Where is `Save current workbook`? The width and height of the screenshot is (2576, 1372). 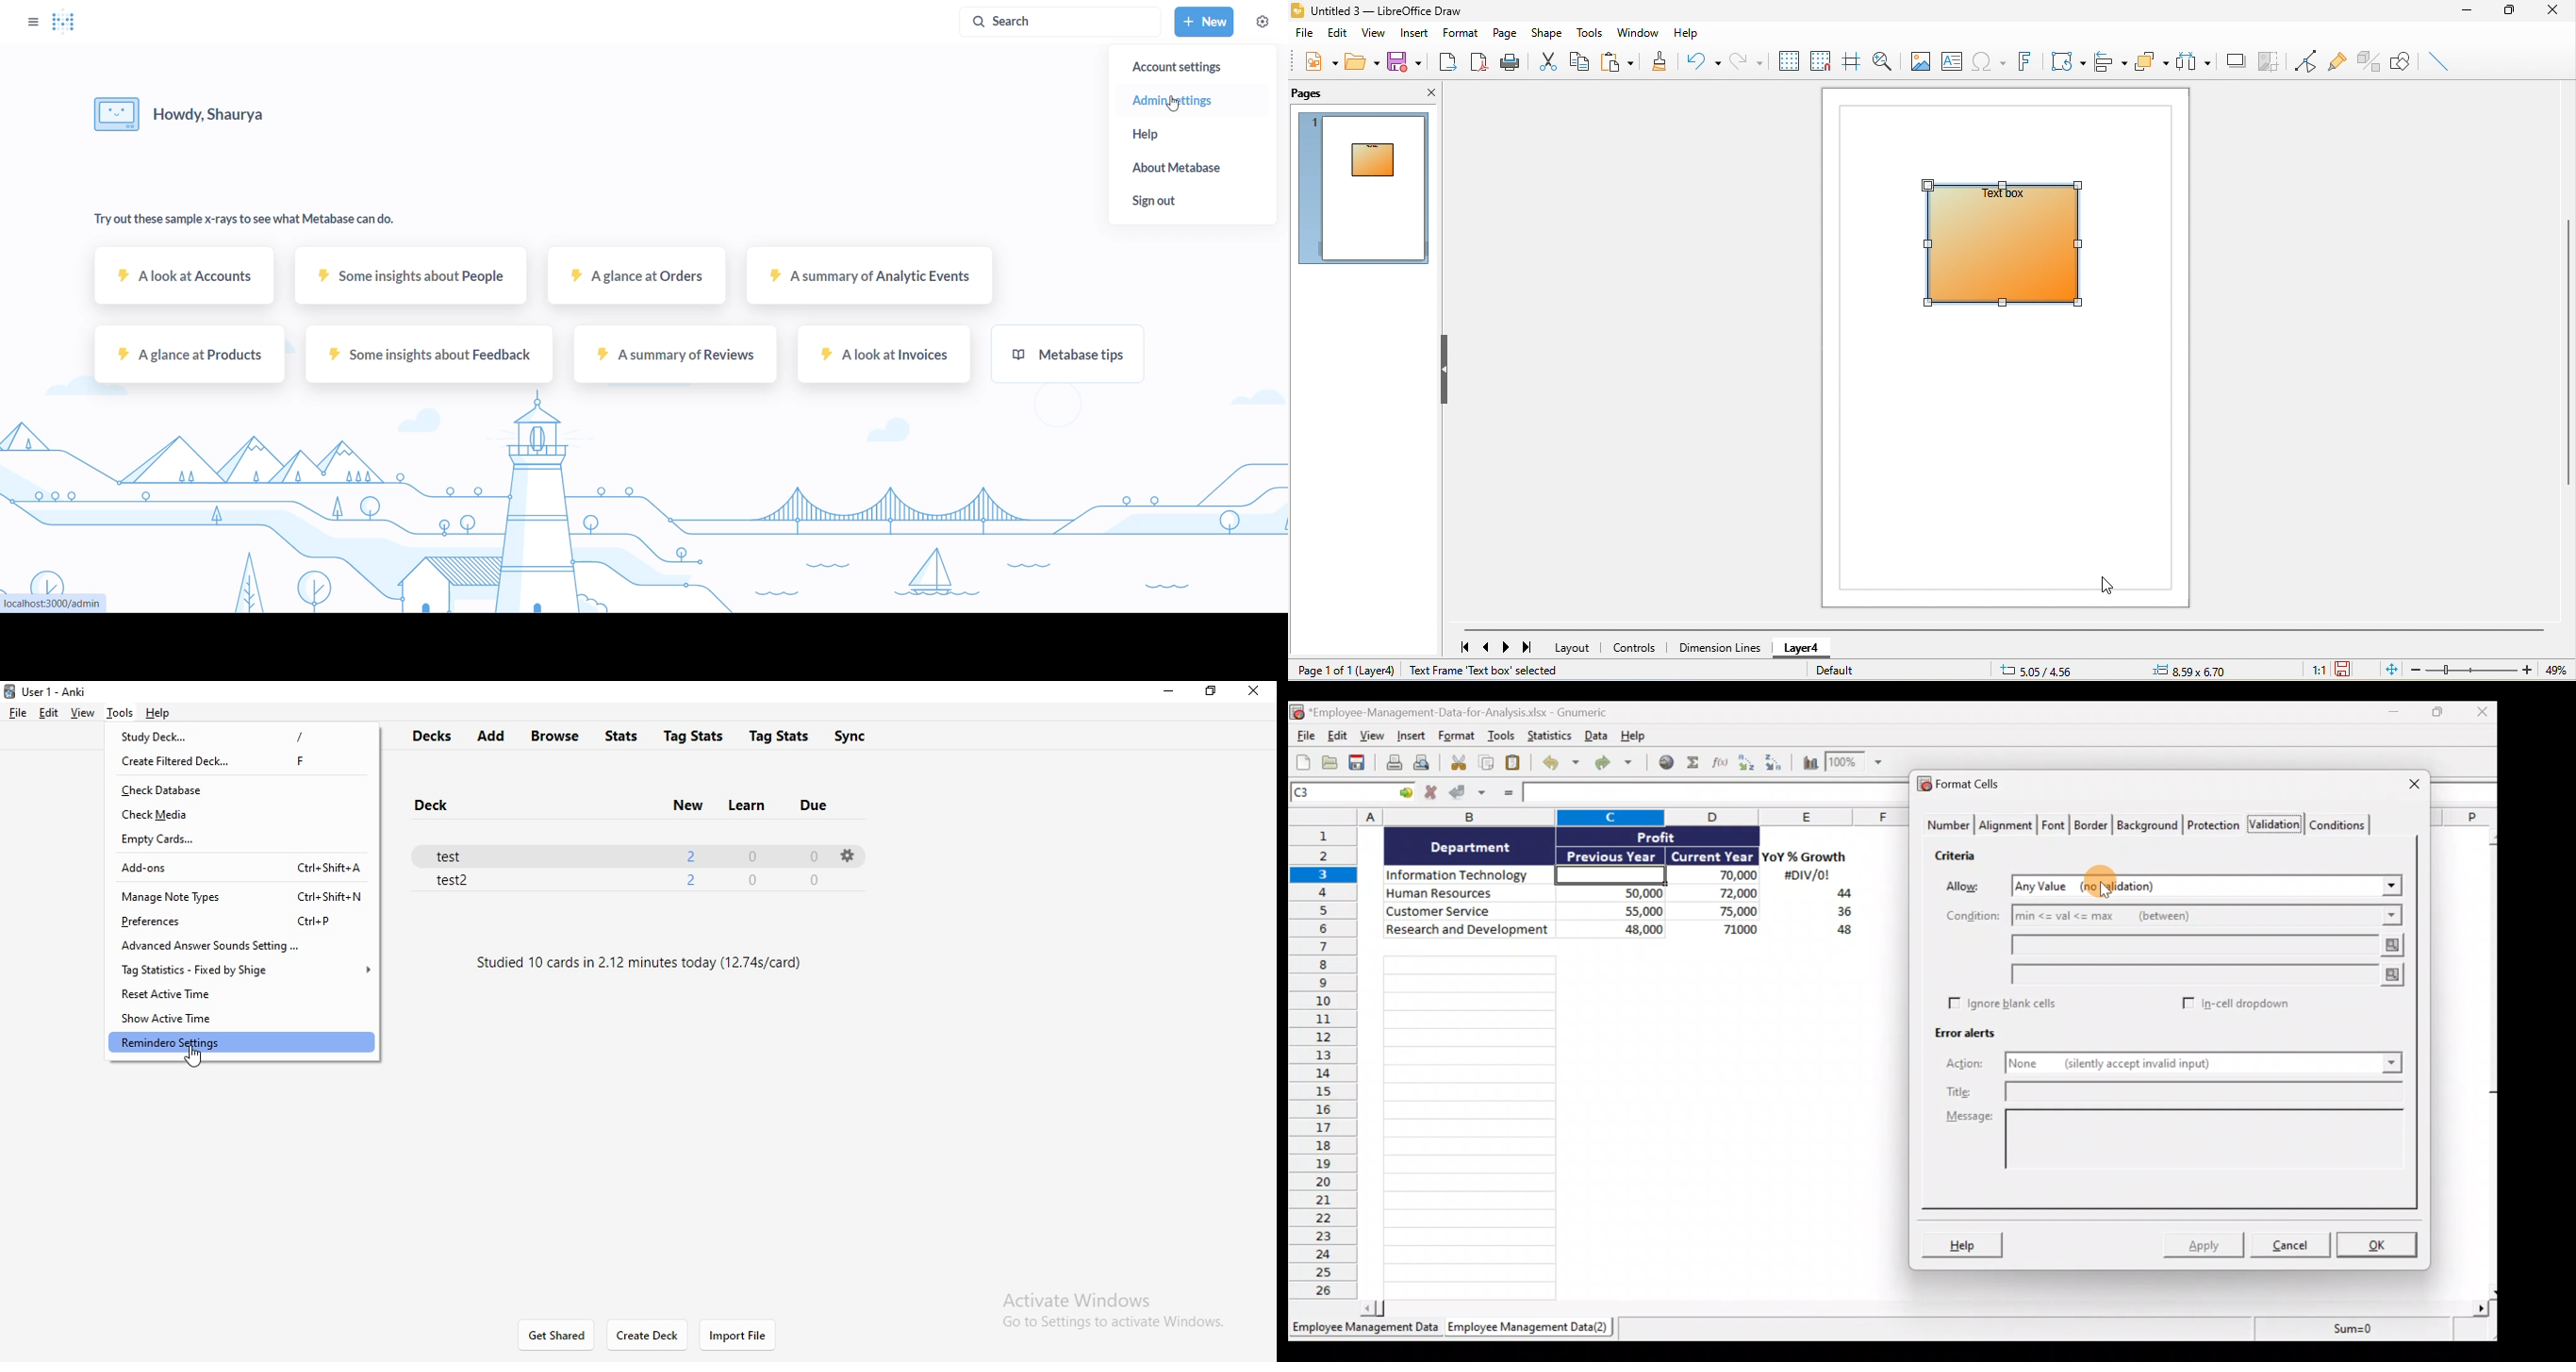
Save current workbook is located at coordinates (1358, 763).